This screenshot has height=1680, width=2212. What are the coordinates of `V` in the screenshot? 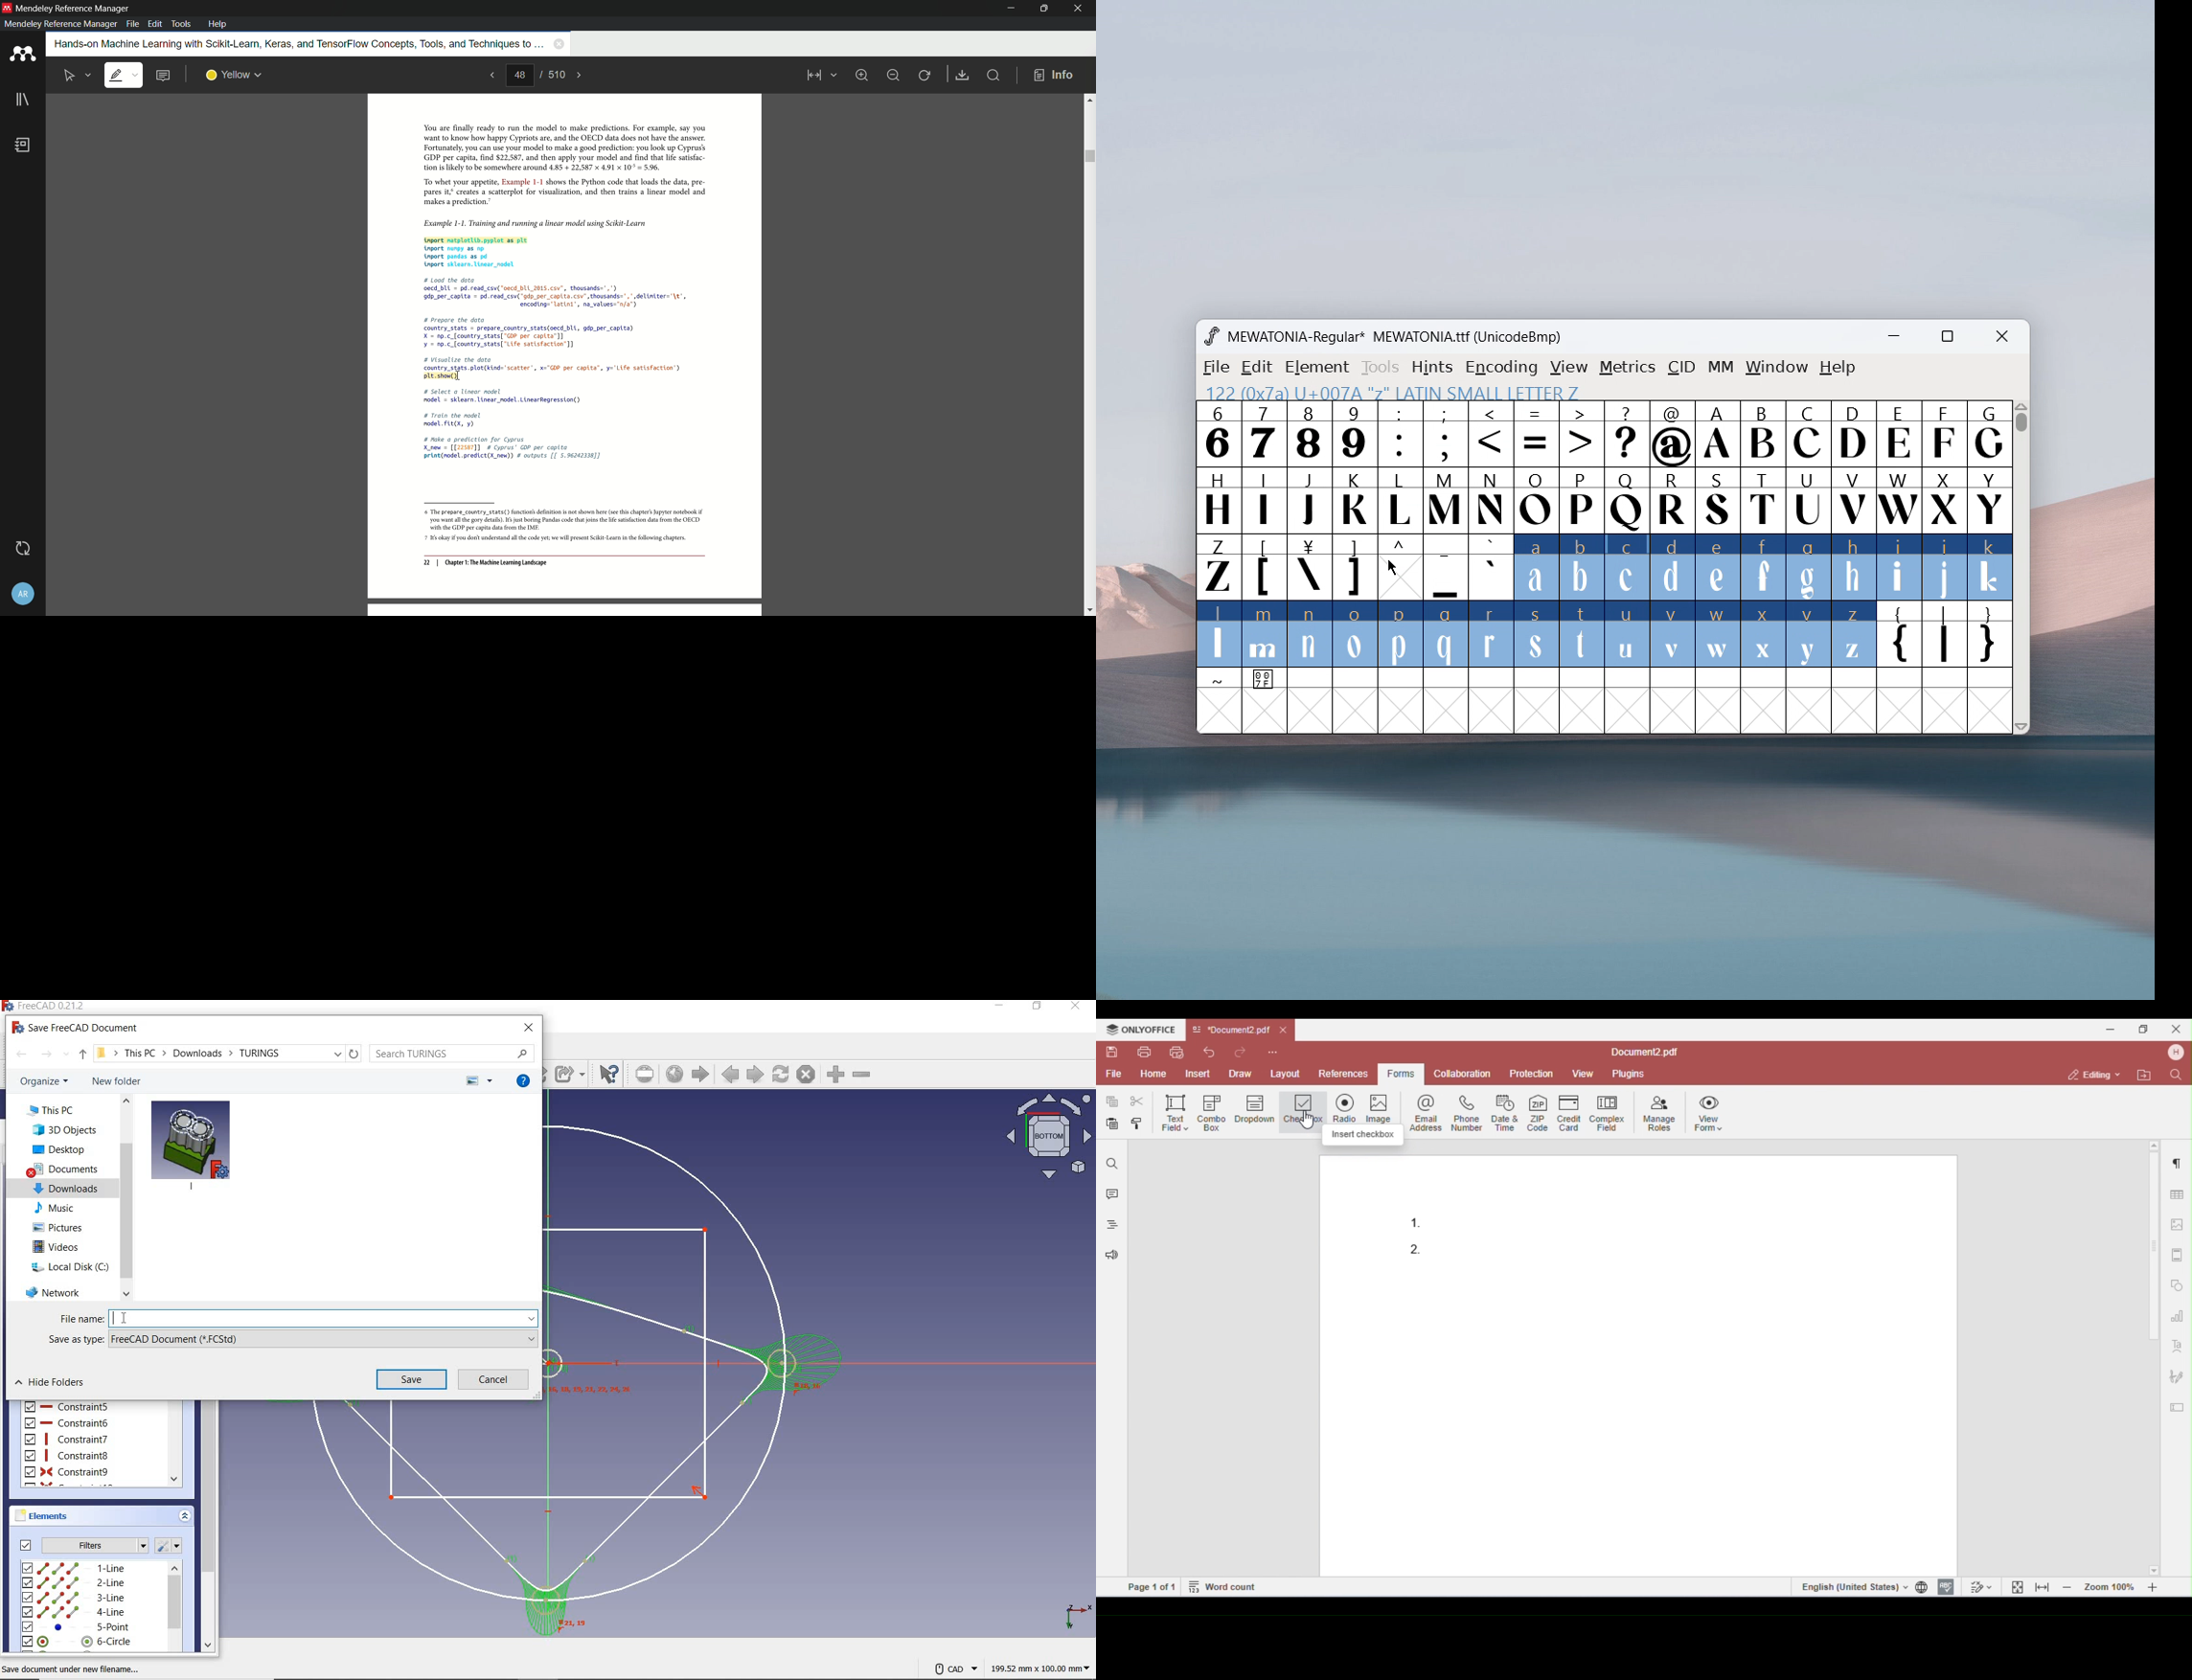 It's located at (1853, 499).